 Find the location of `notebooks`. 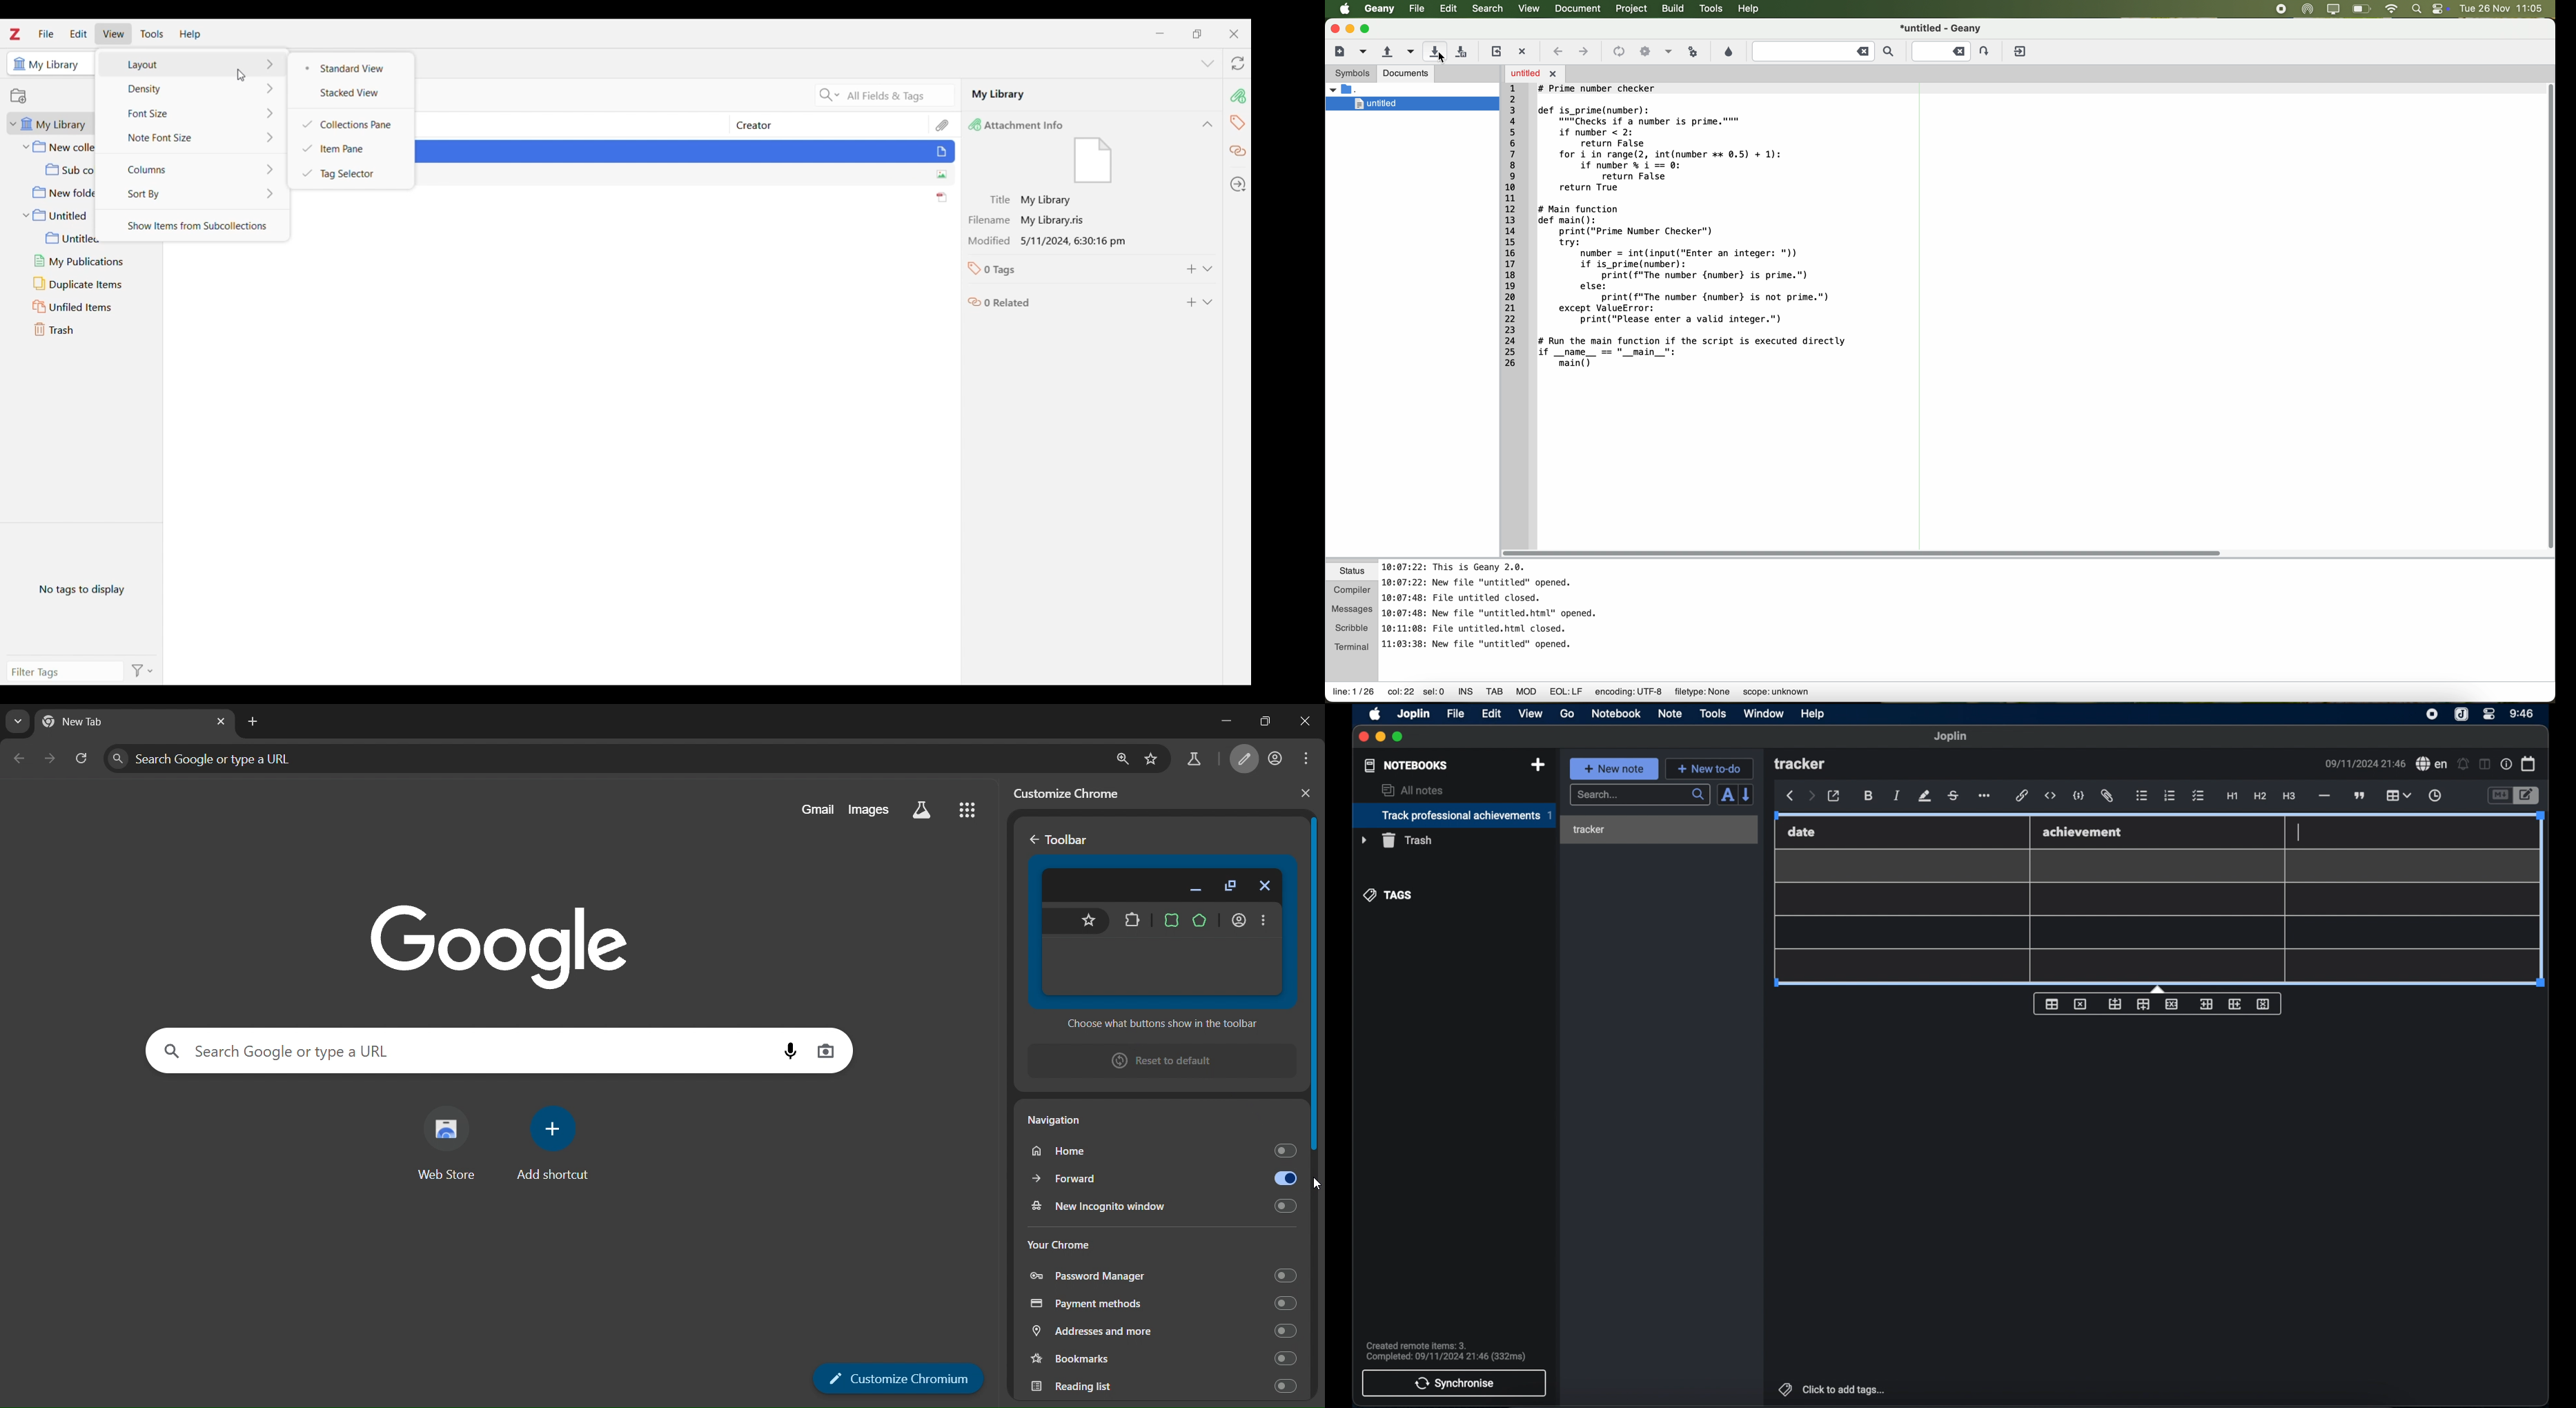

notebooks is located at coordinates (1405, 765).